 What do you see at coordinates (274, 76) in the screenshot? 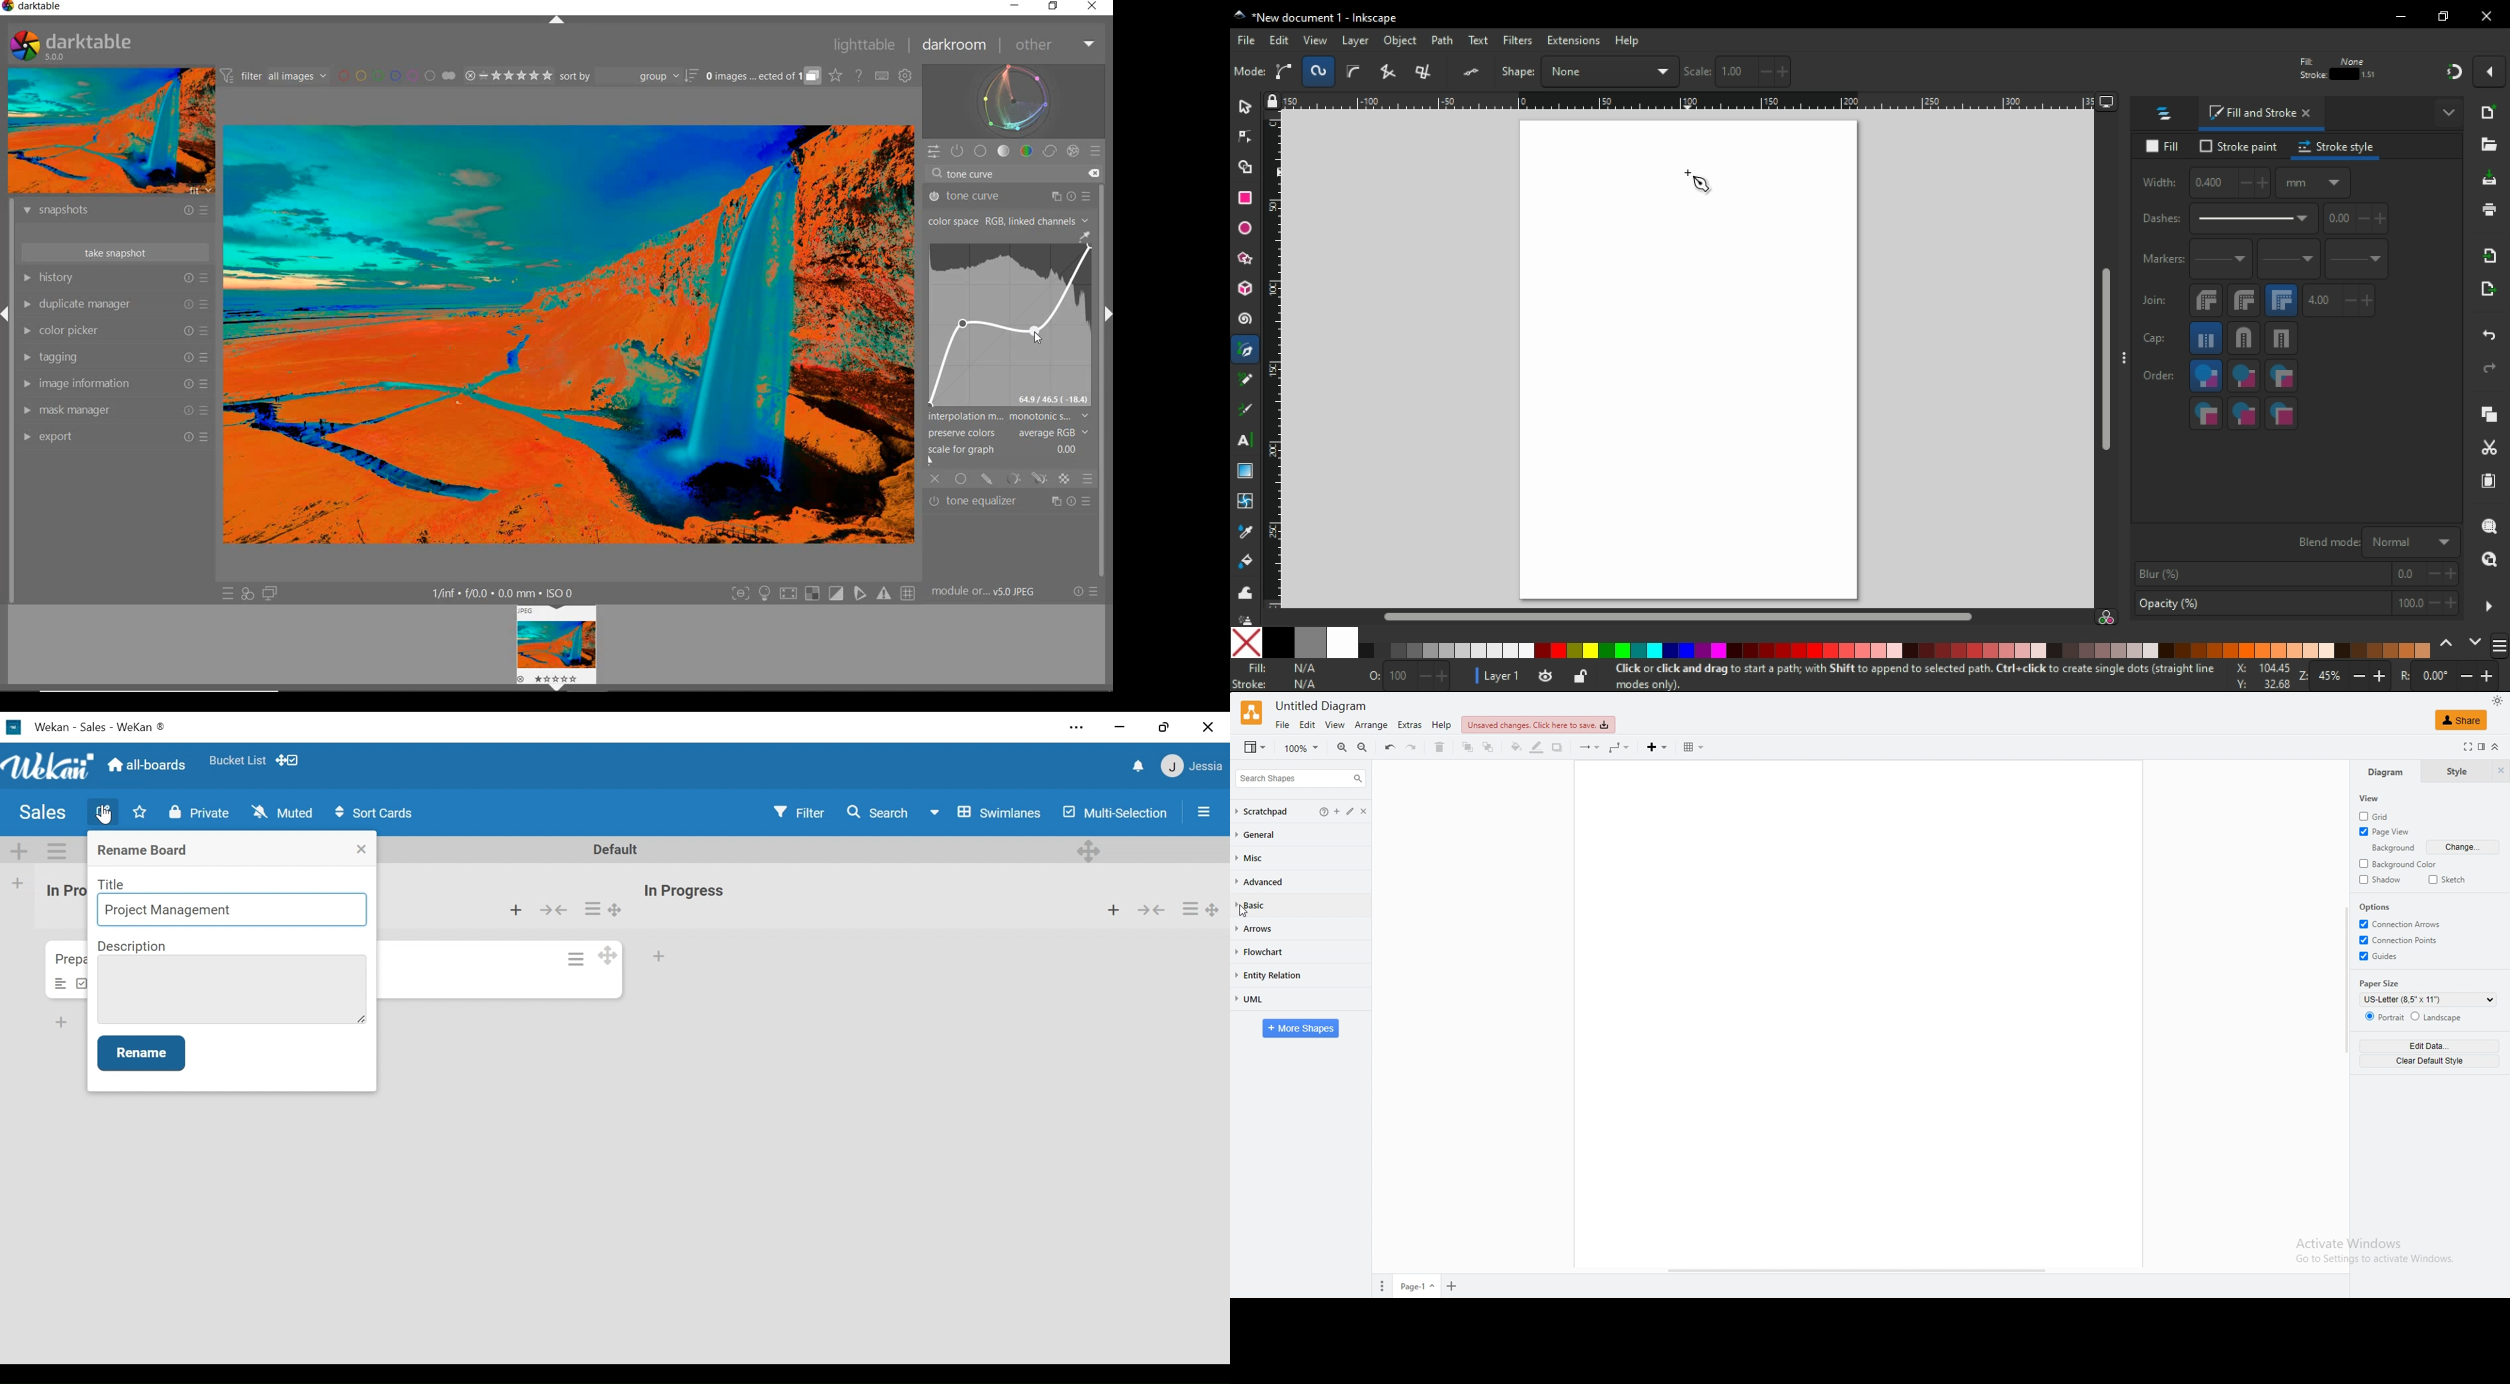
I see `FILTER IMAGES BASED ON THEIR MODULE ORDER` at bounding box center [274, 76].